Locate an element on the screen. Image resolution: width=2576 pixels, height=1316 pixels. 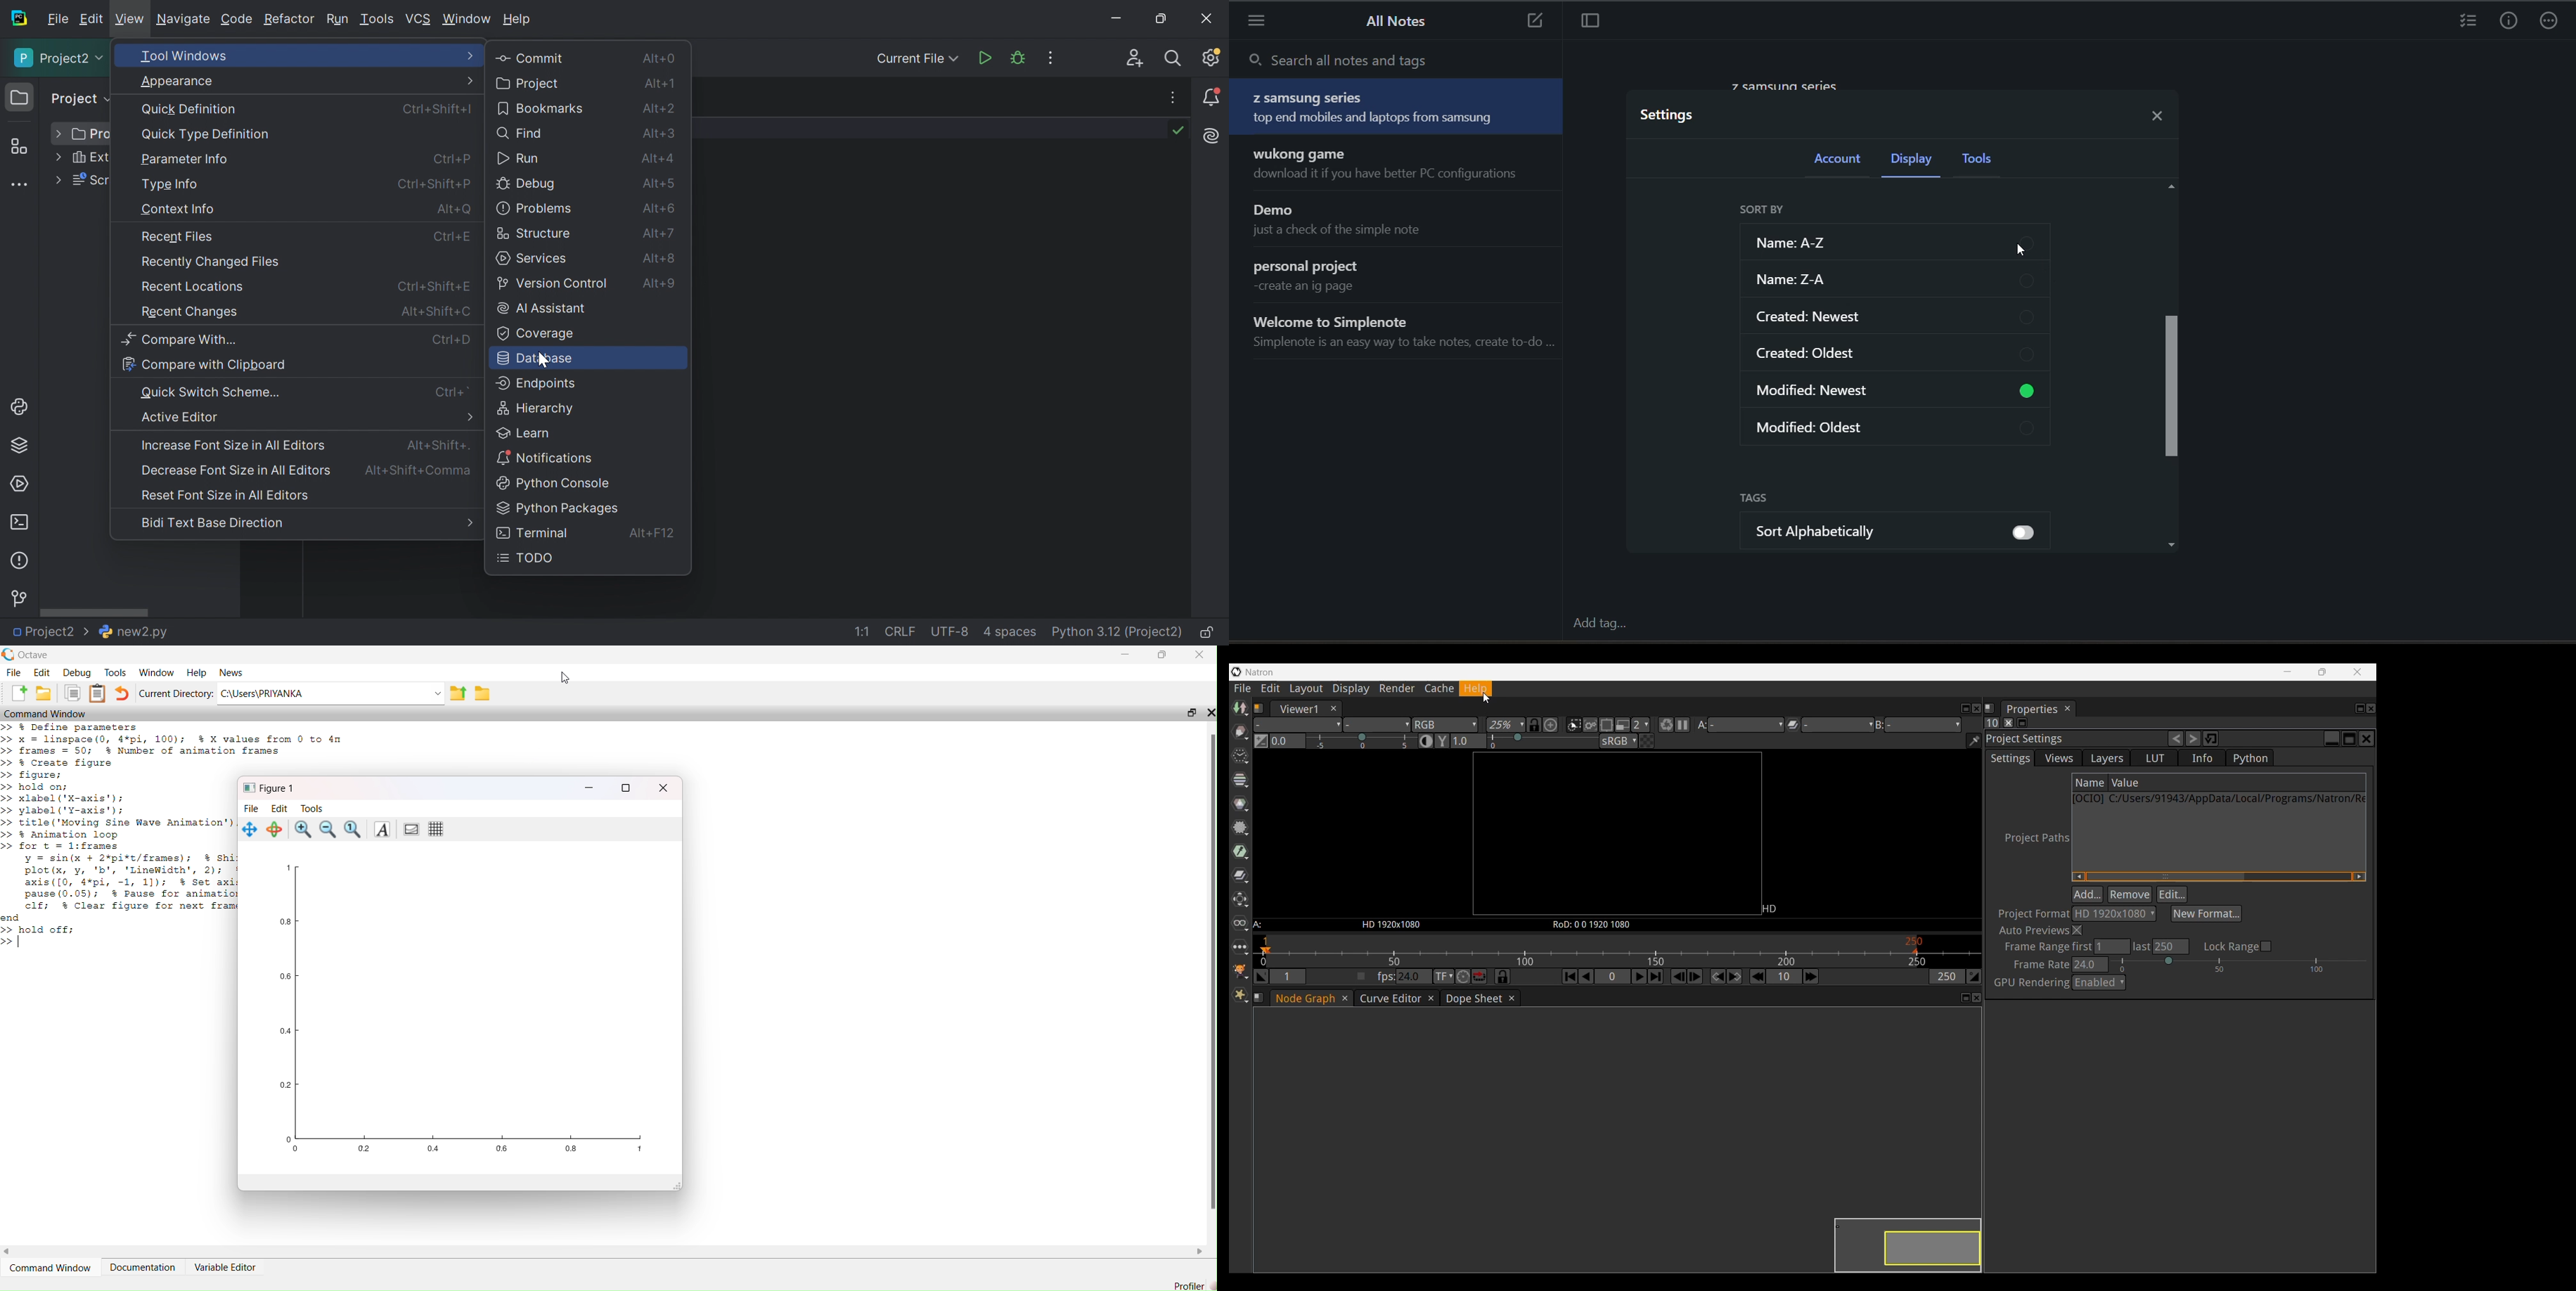
Command Window is located at coordinates (50, 712).